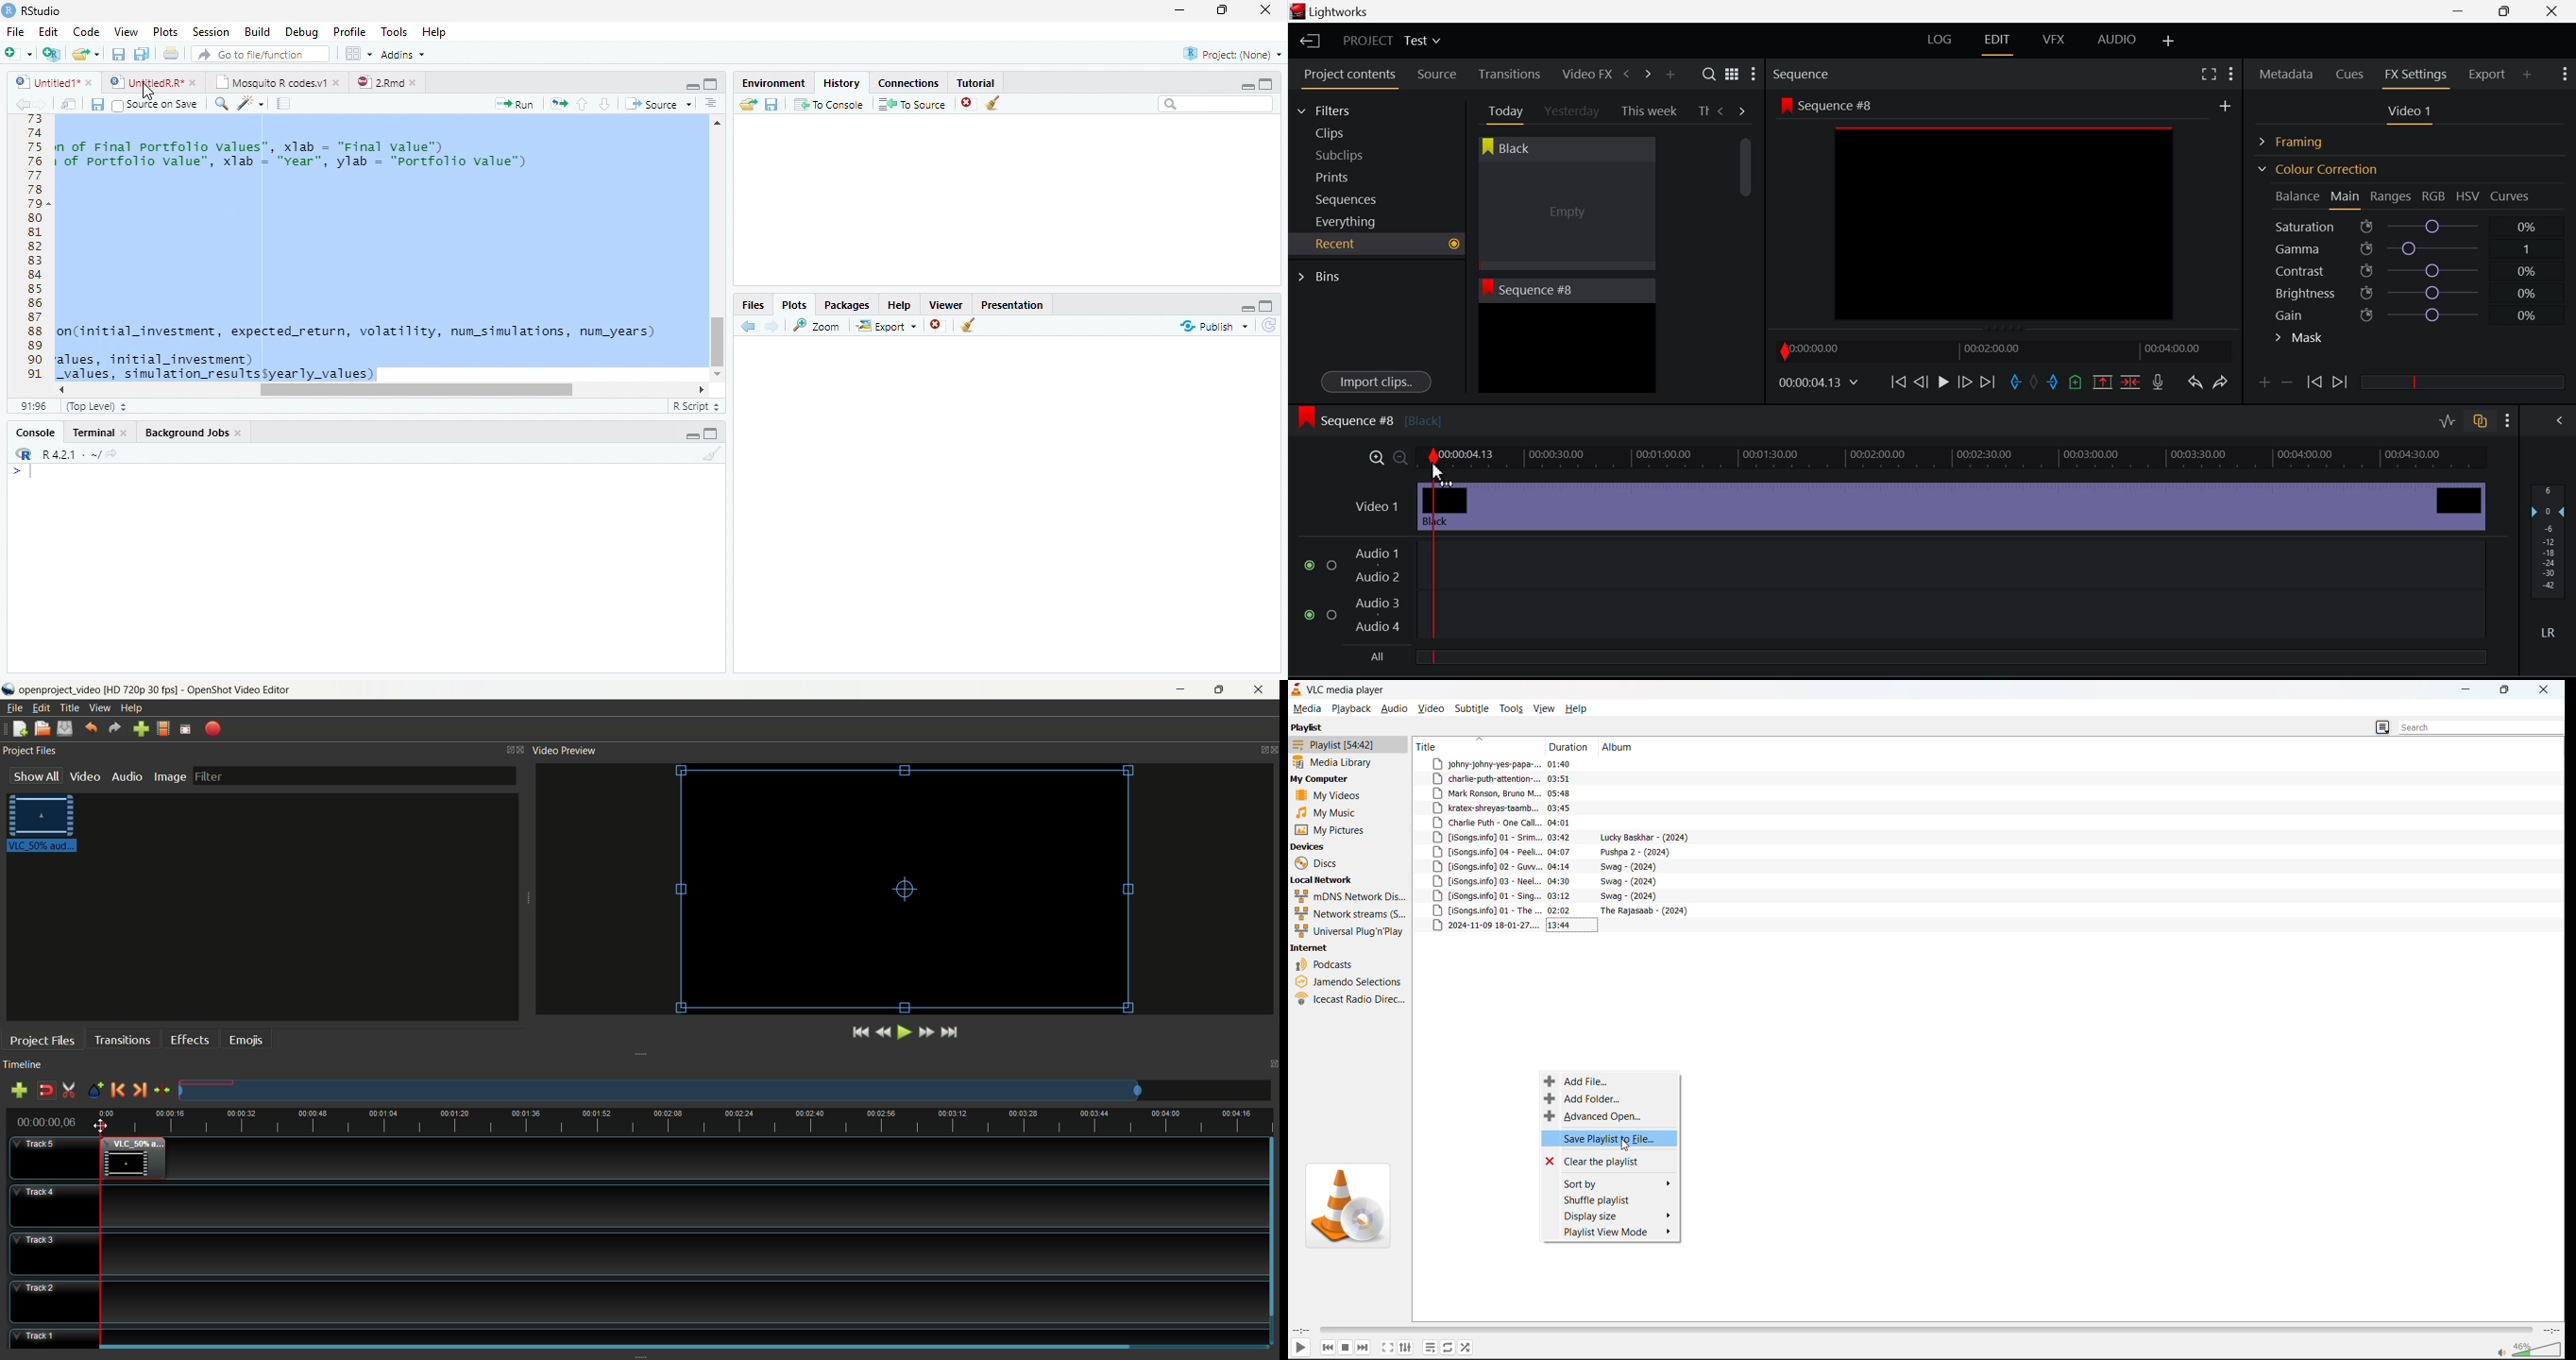  Describe the element at coordinates (42, 104) in the screenshot. I see `next source location` at that location.